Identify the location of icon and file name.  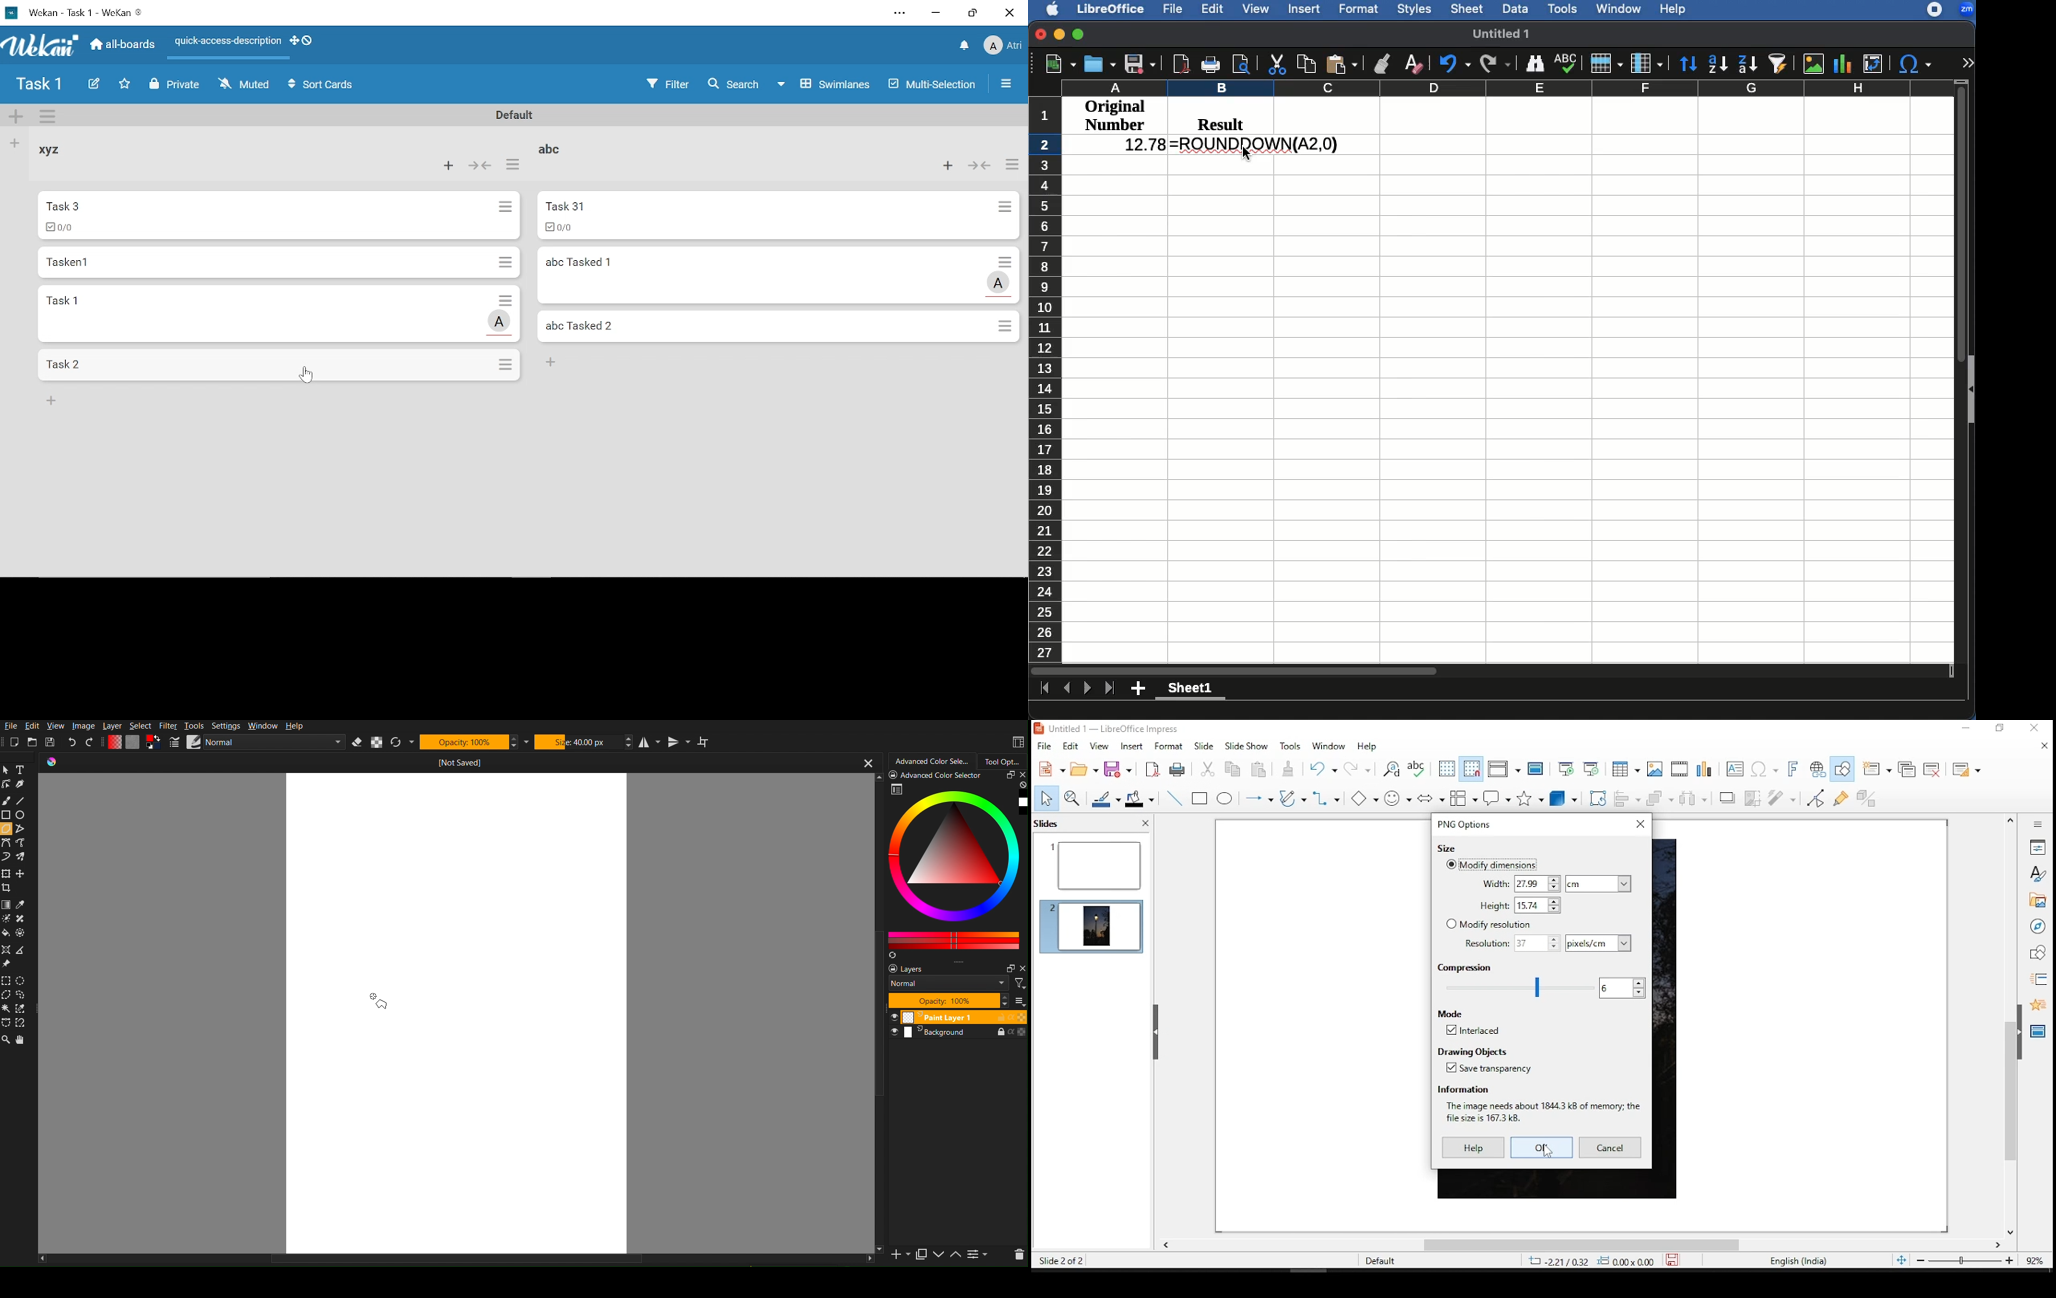
(1120, 730).